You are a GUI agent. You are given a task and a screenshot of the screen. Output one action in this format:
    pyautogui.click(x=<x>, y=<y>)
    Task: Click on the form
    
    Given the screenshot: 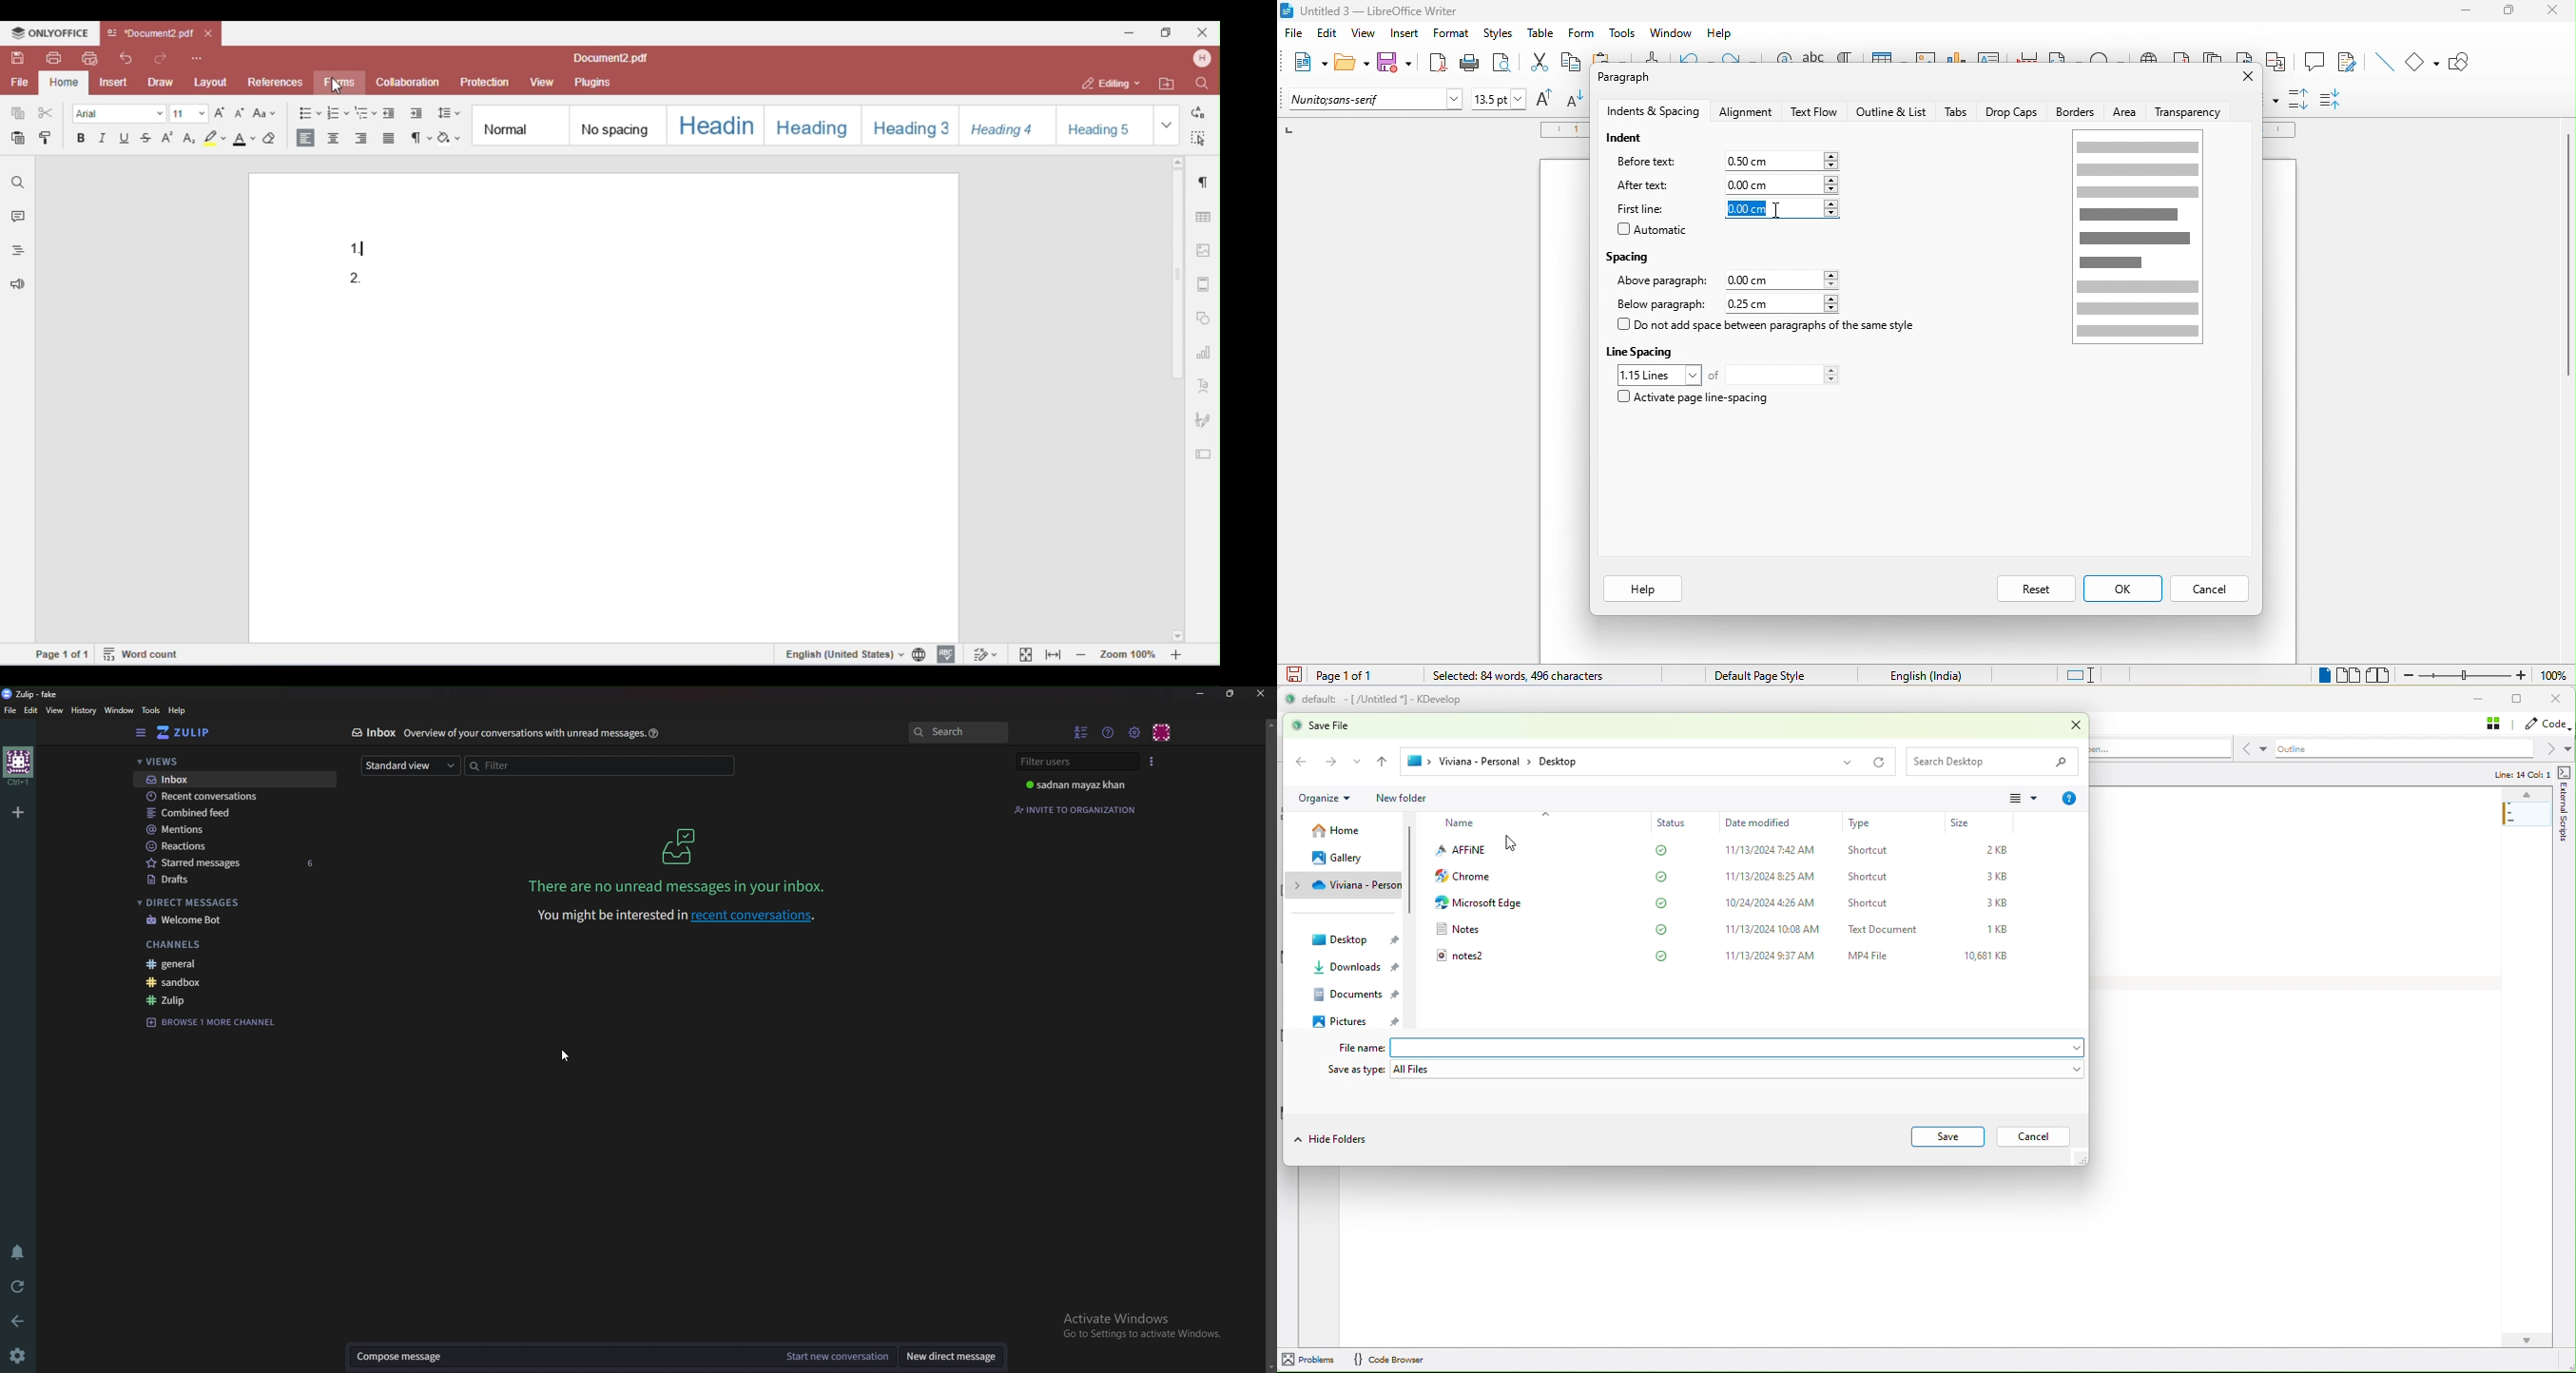 What is the action you would take?
    pyautogui.click(x=1580, y=32)
    